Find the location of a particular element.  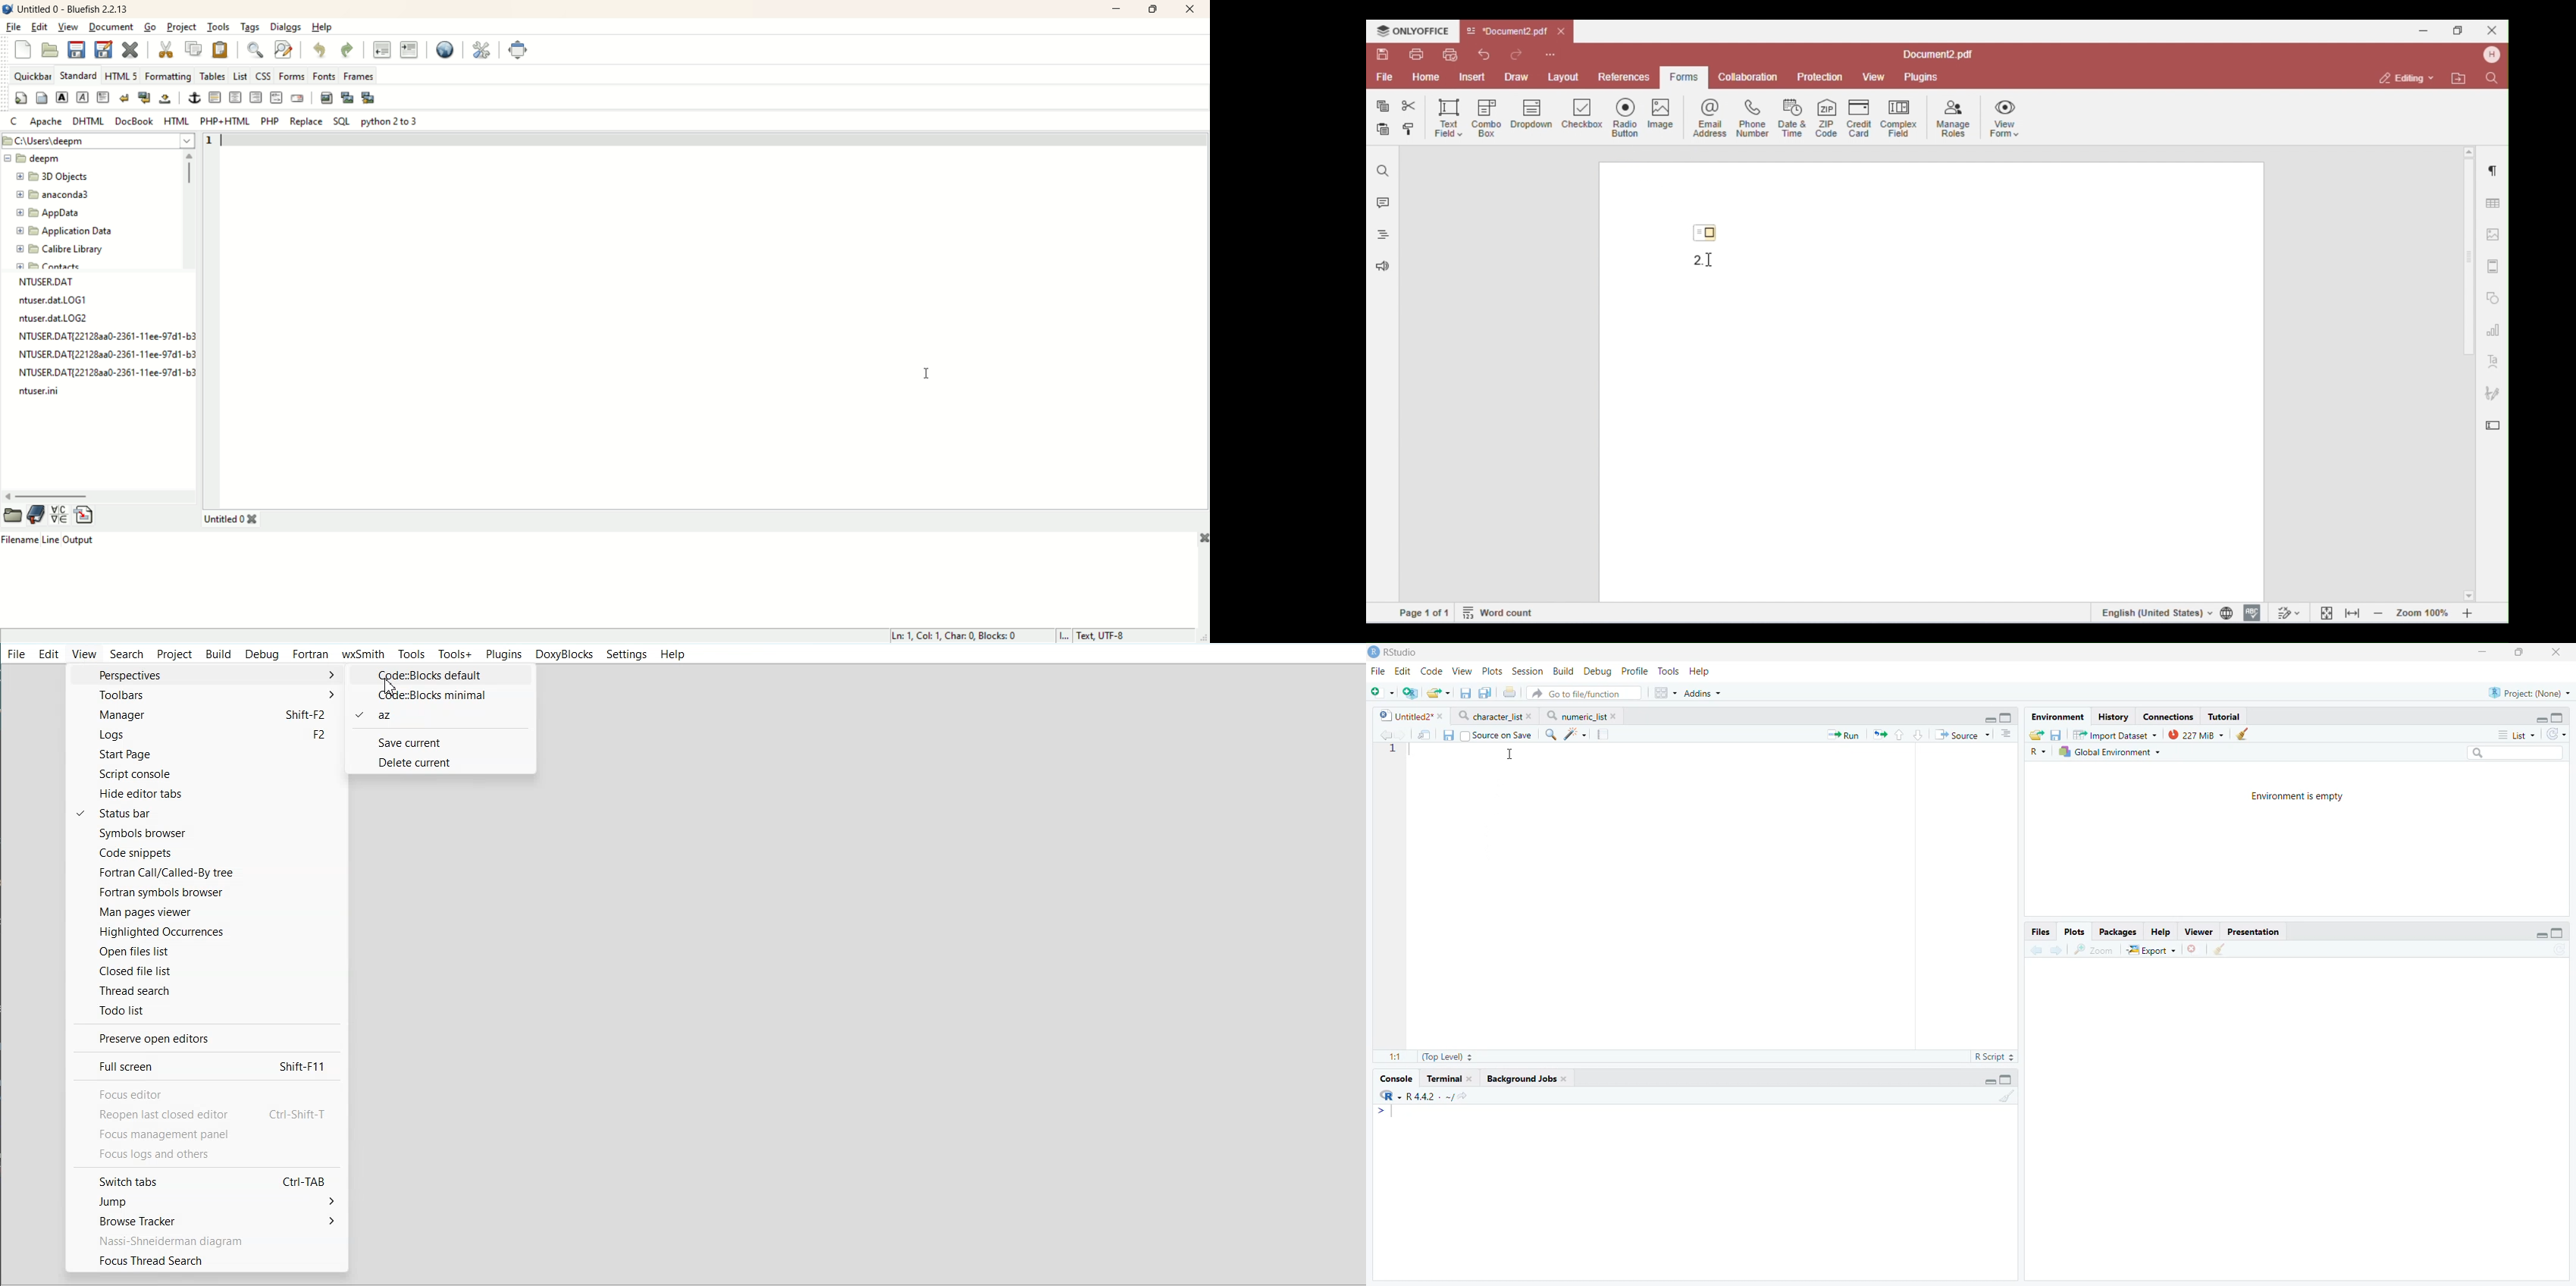

Tools is located at coordinates (1671, 671).